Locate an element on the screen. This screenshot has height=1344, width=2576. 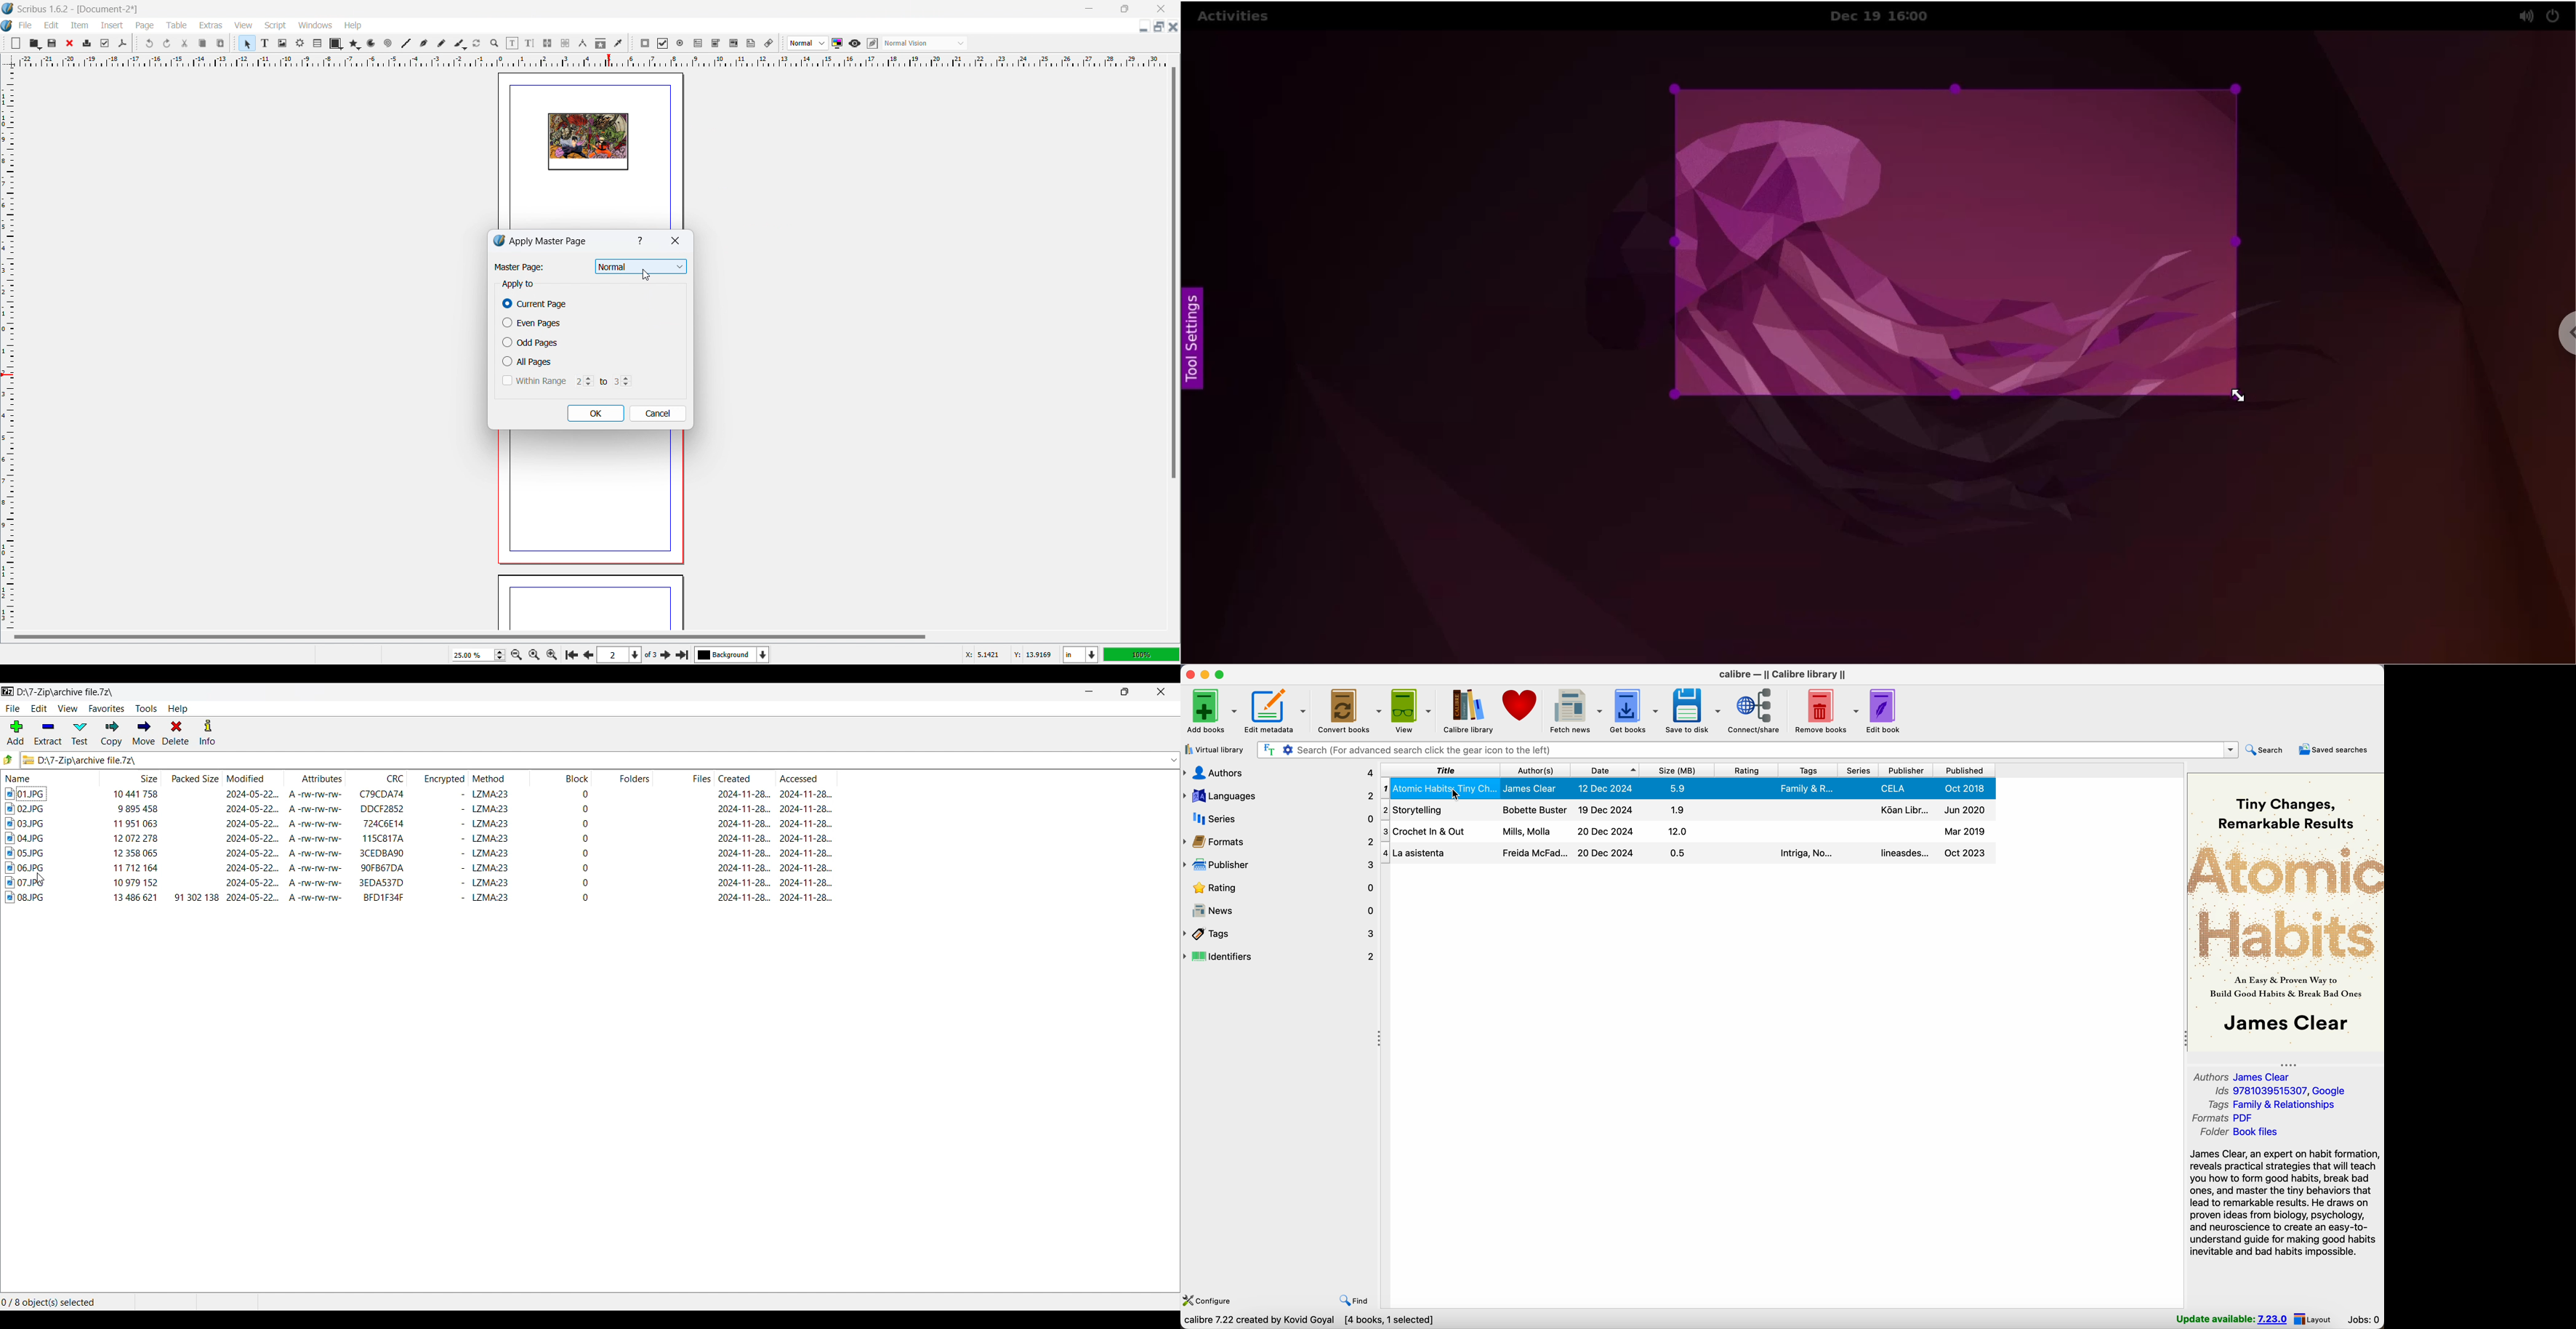
Block column is located at coordinates (563, 778).